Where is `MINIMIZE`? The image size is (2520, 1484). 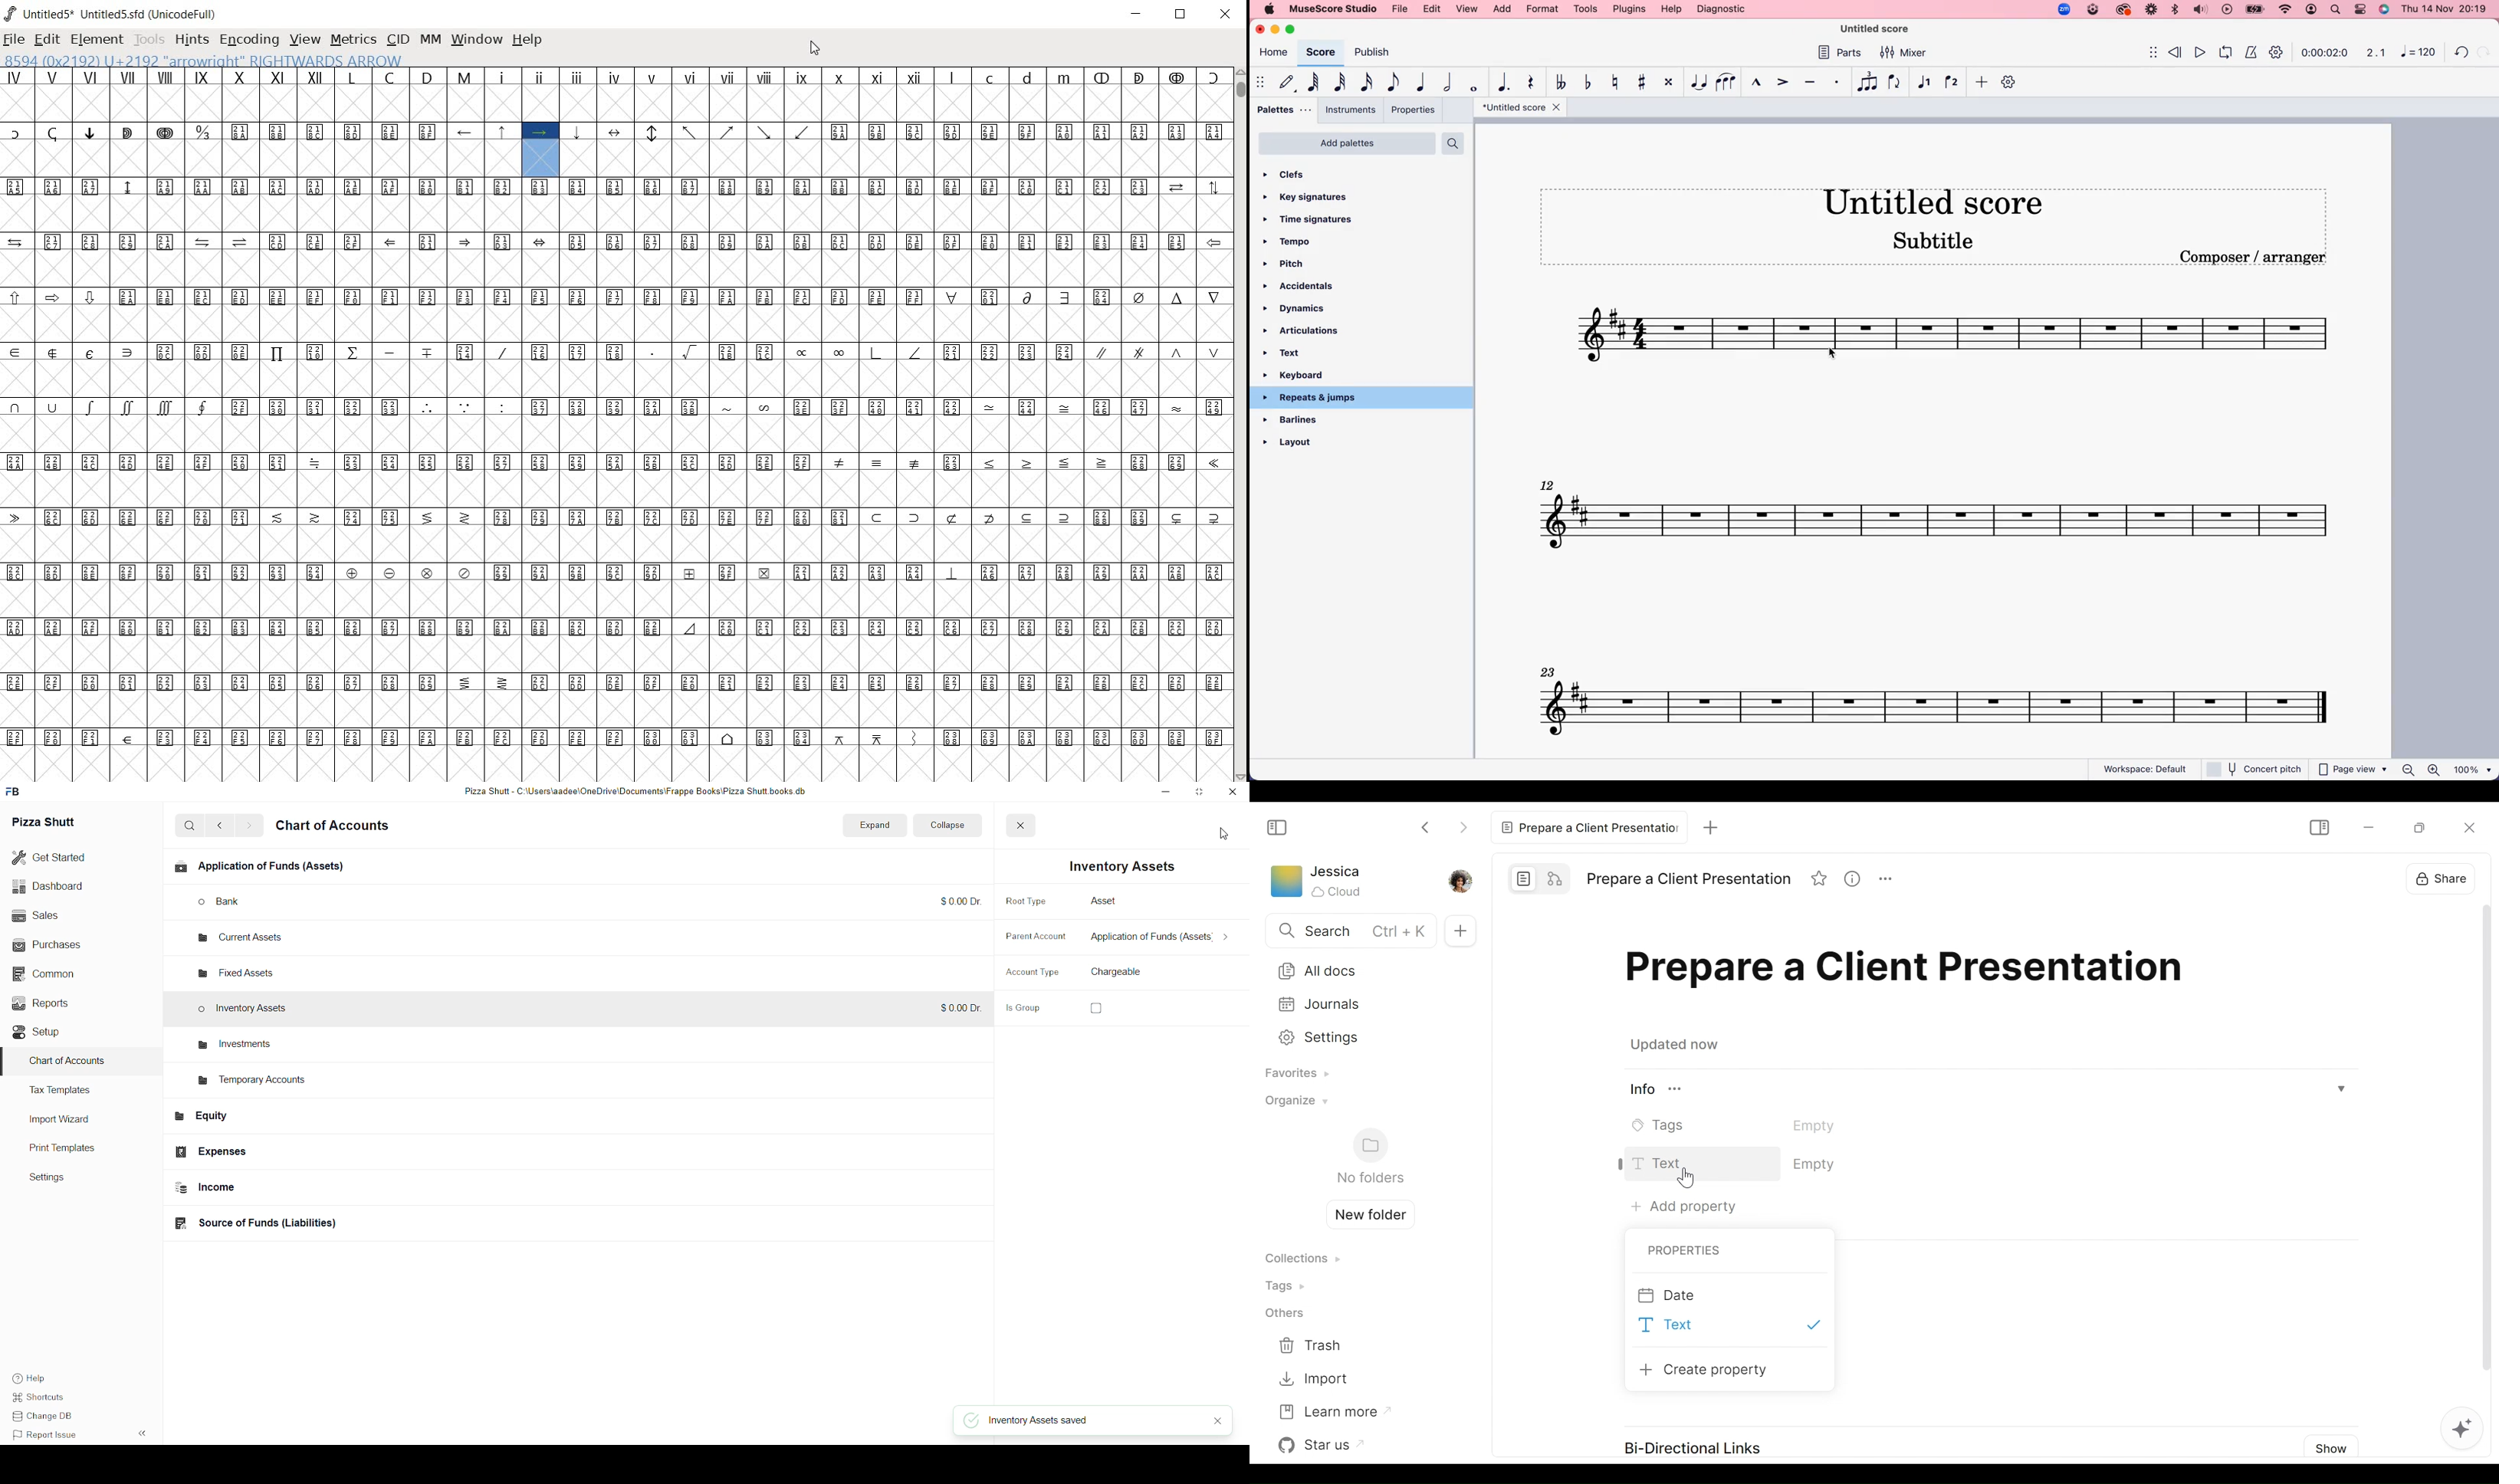
MINIMIZE is located at coordinates (1137, 15).